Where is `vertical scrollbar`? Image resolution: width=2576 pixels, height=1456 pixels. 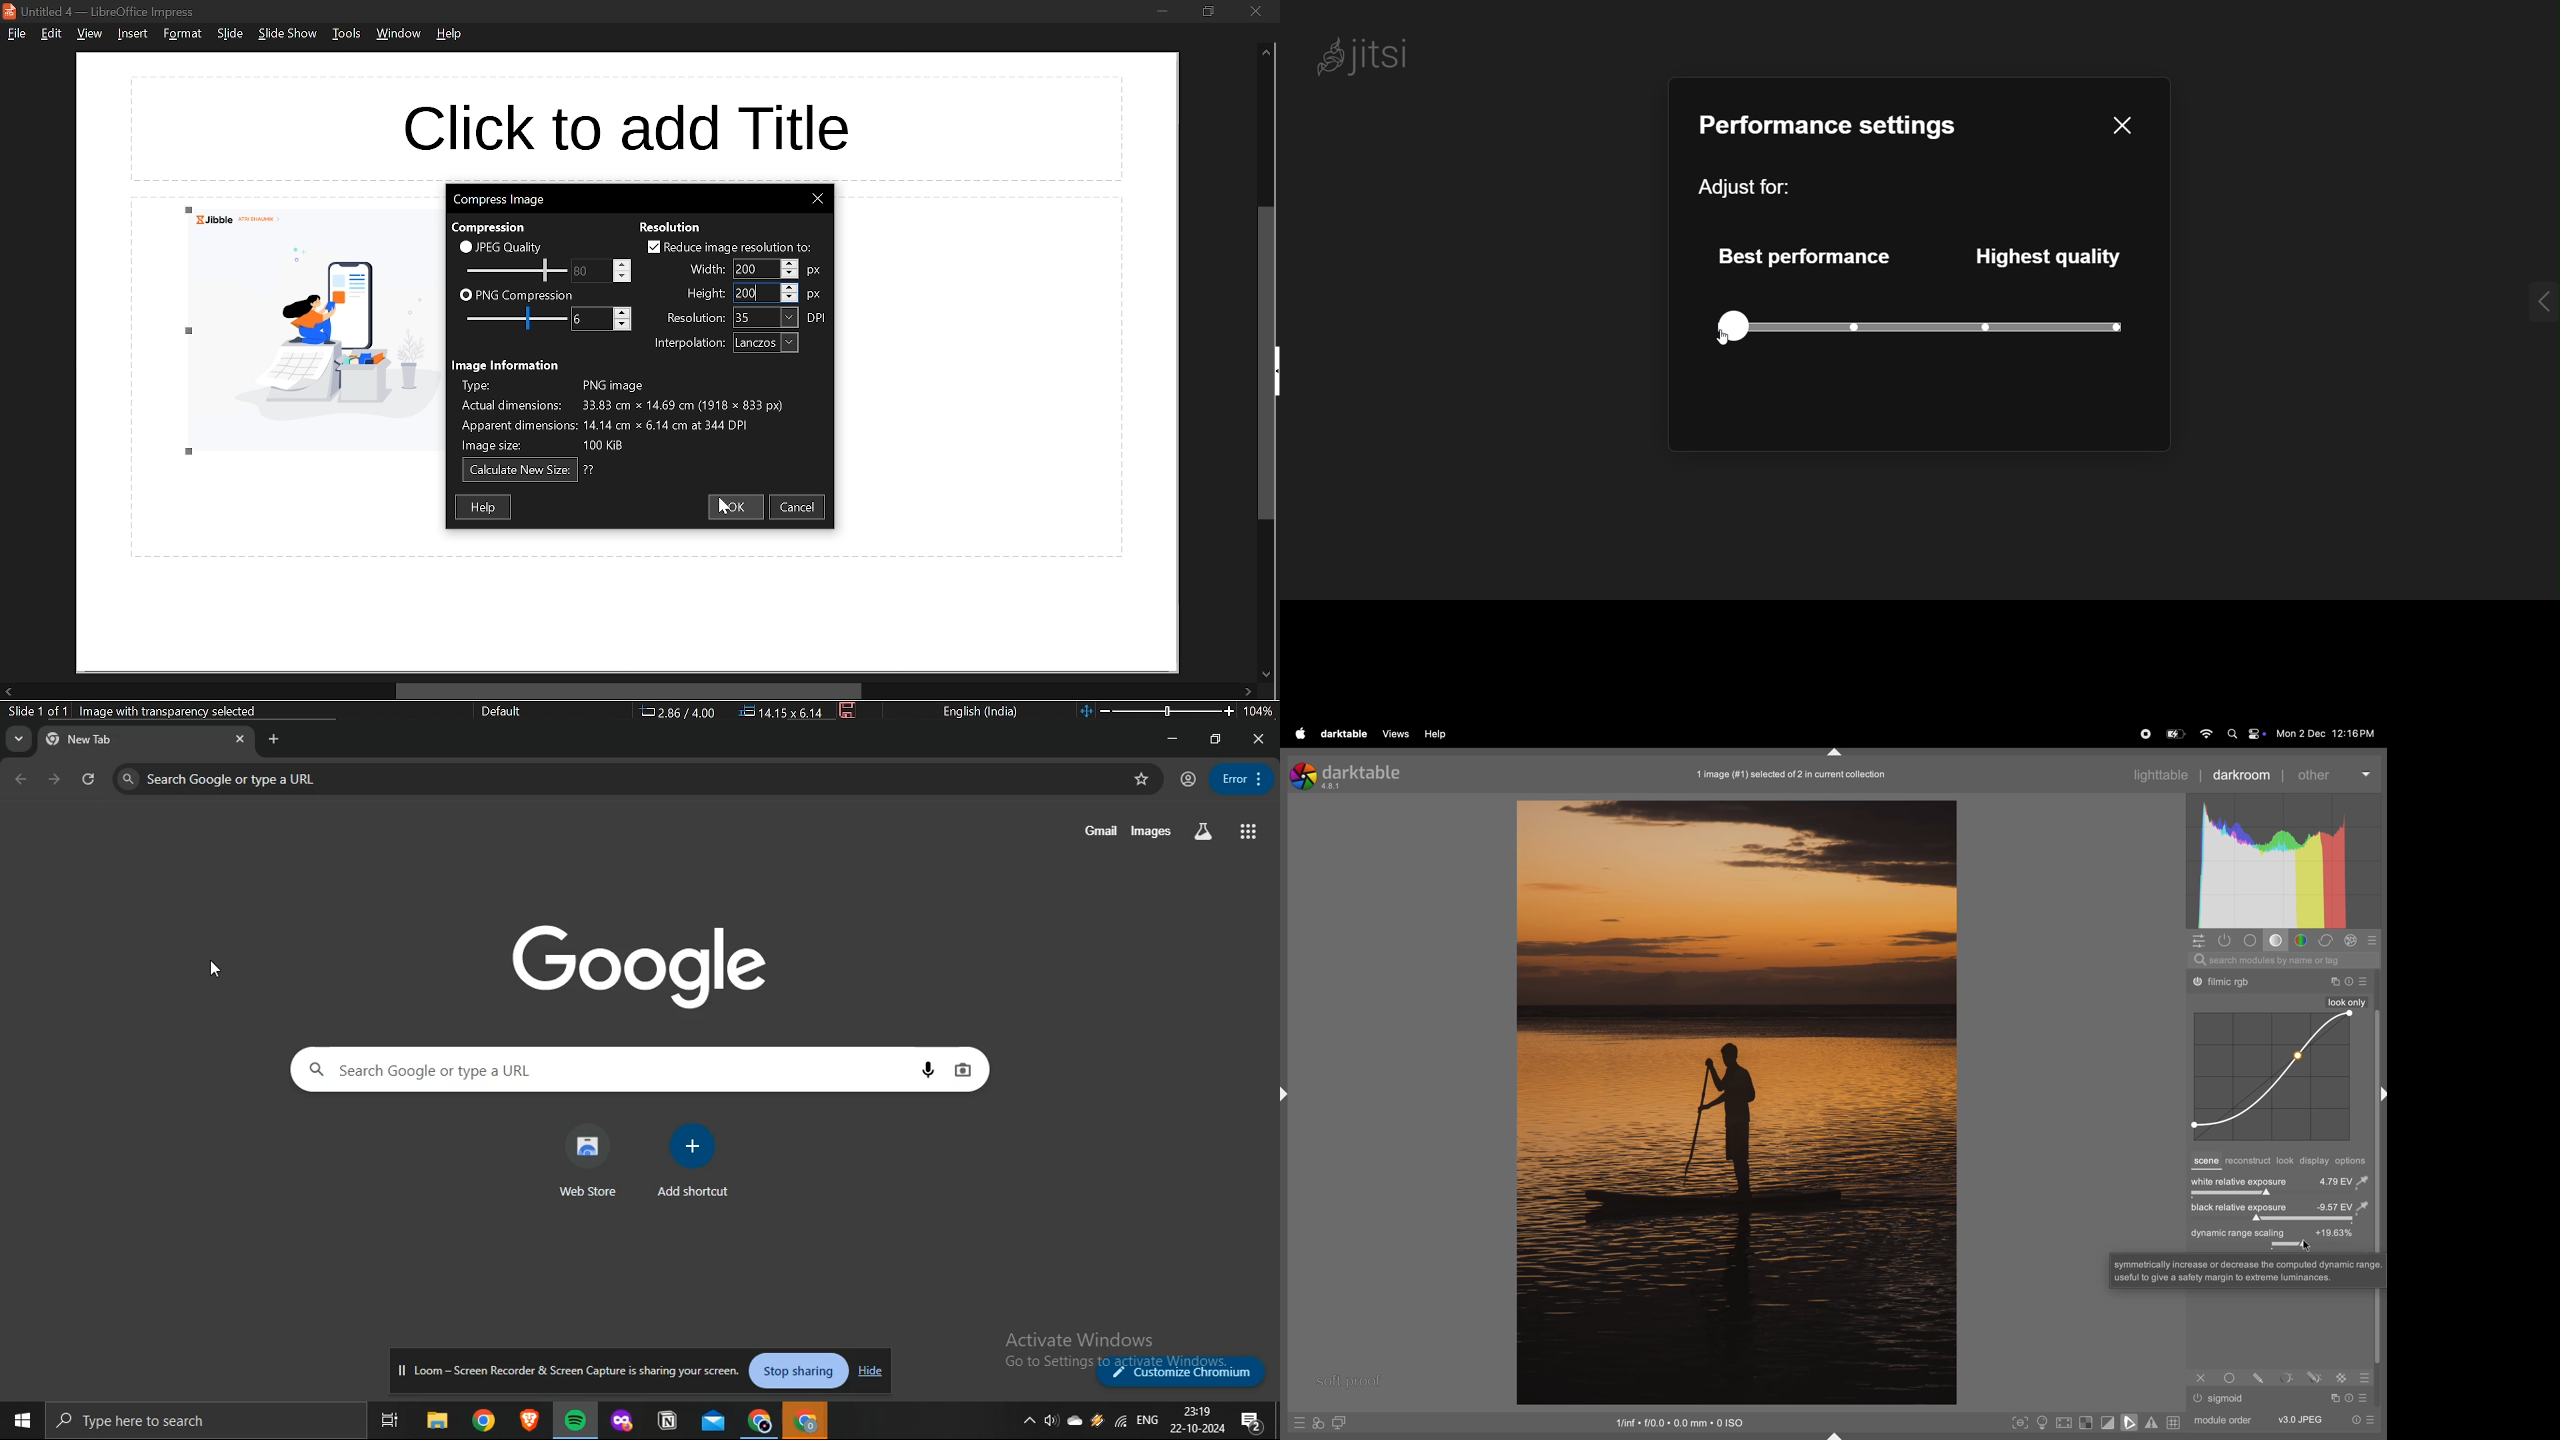
vertical scrollbar is located at coordinates (1268, 364).